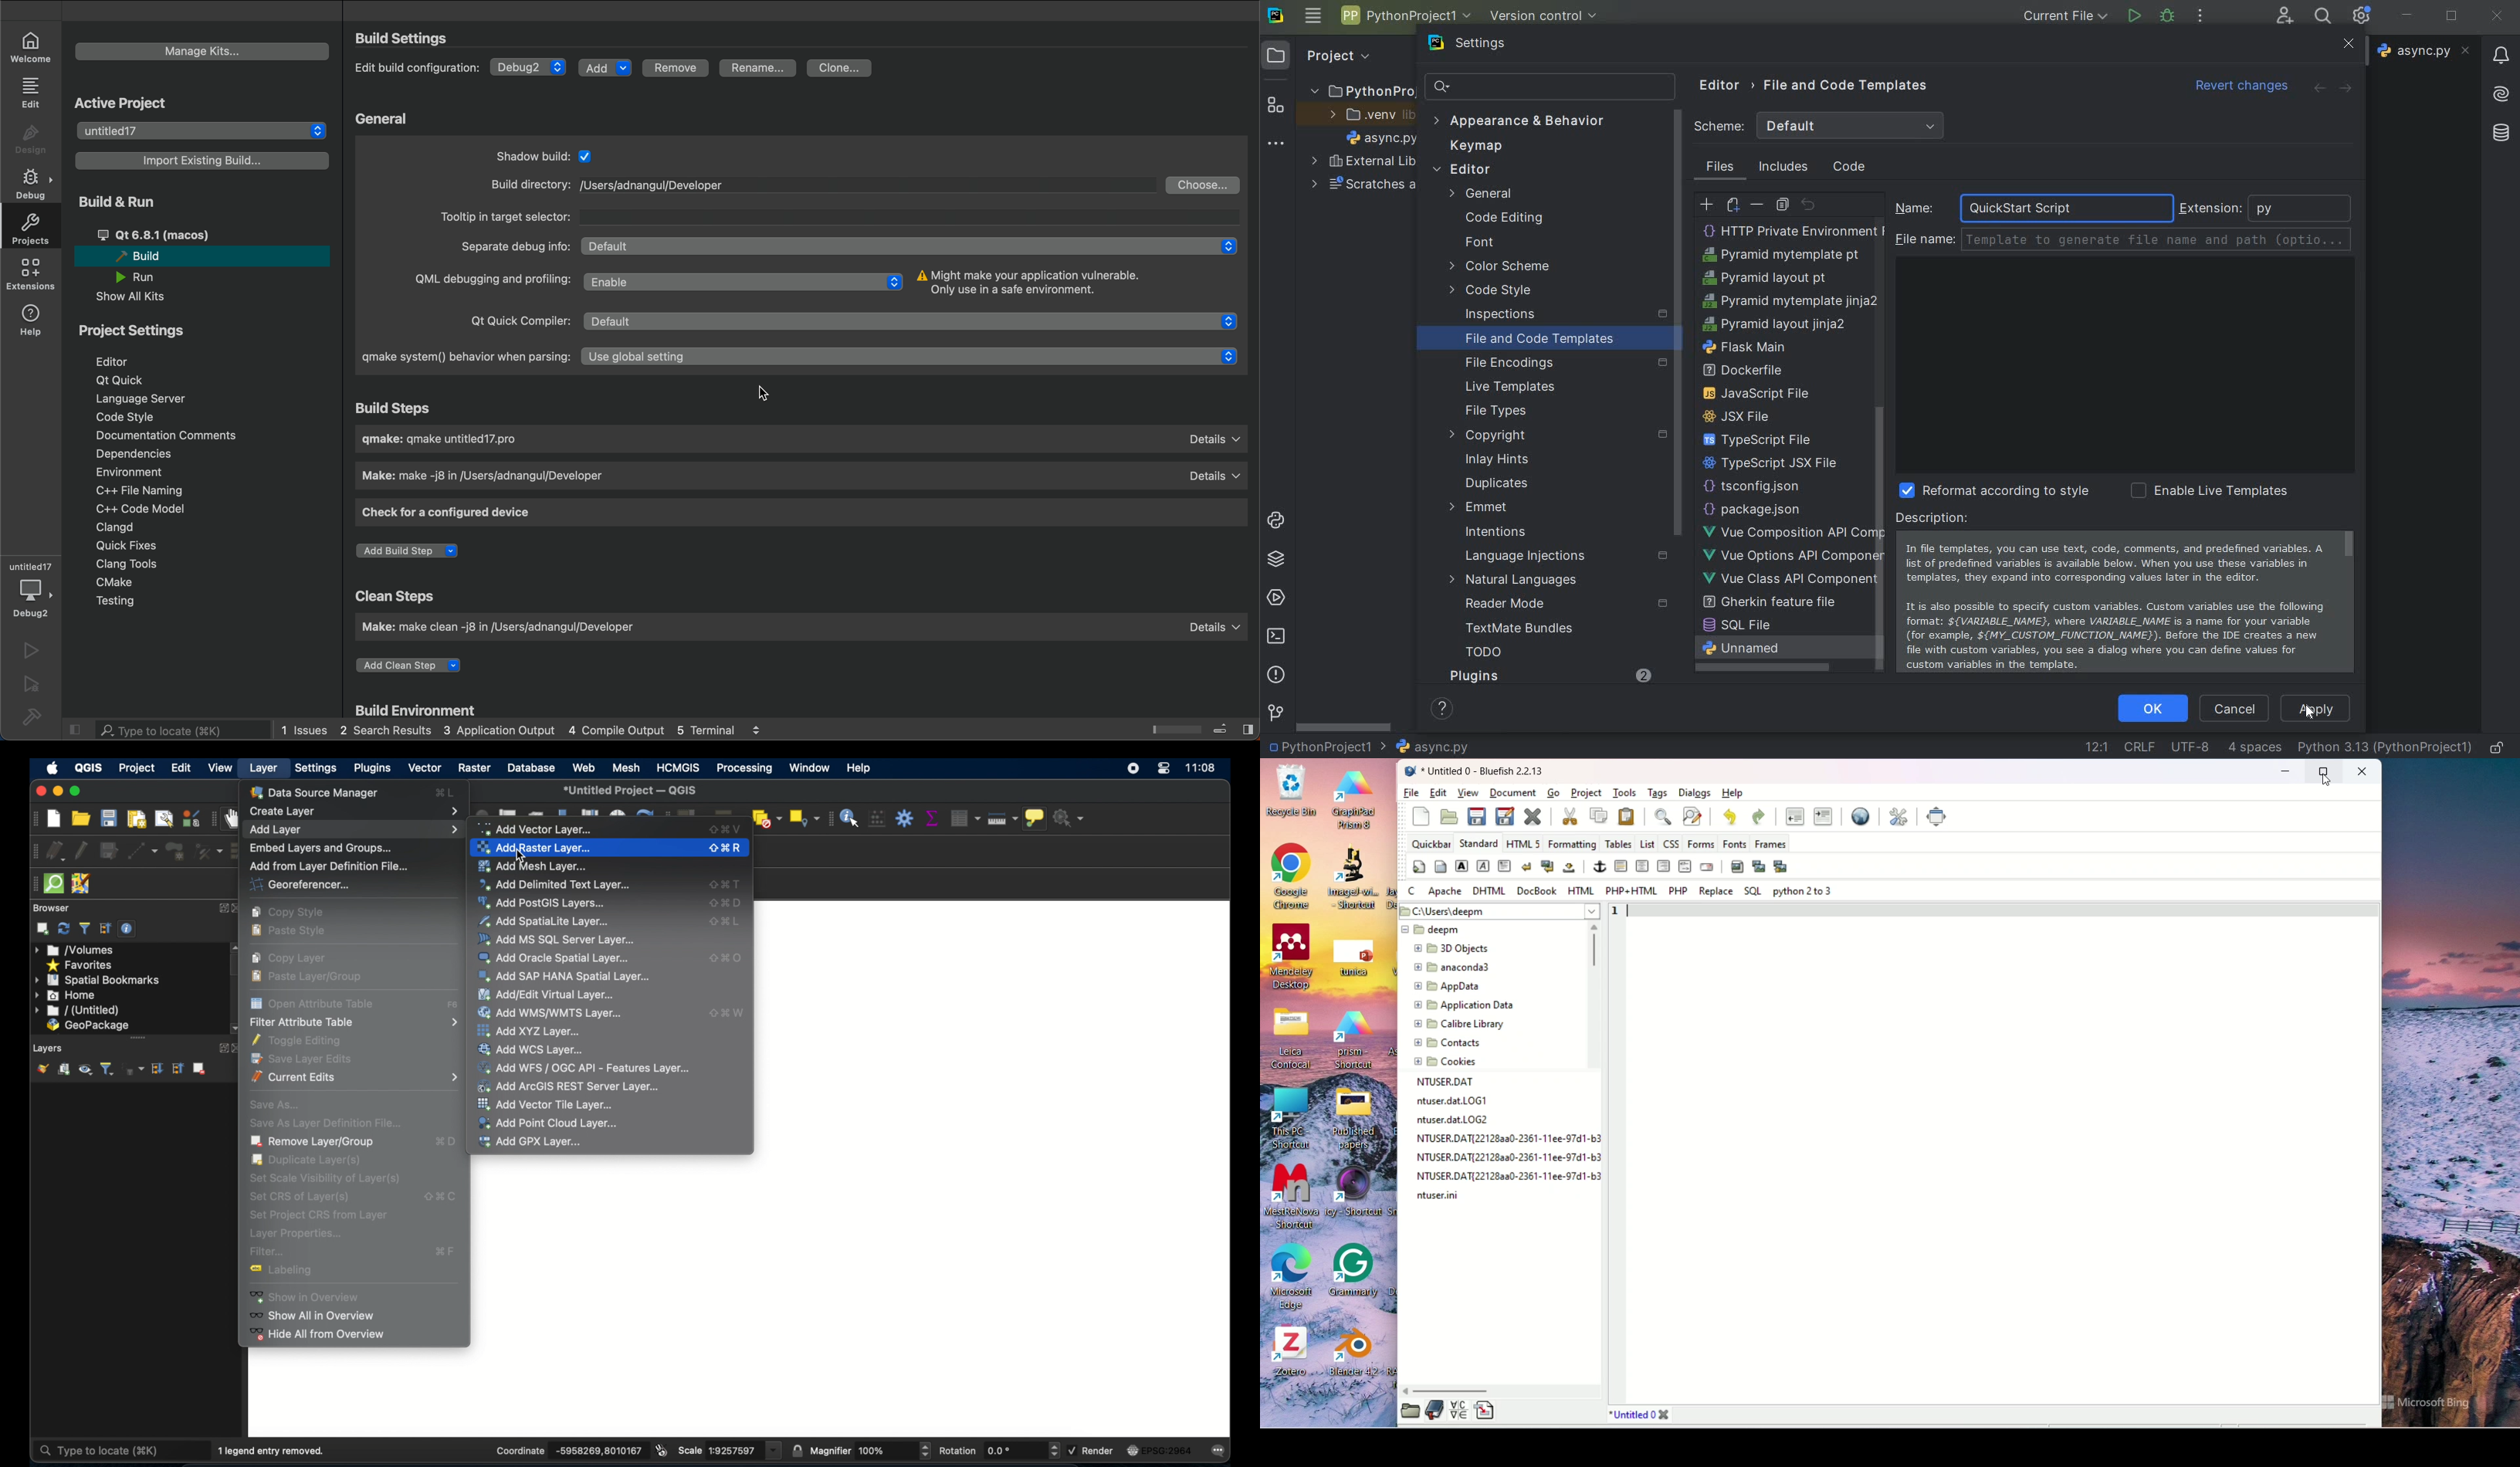 This screenshot has height=1484, width=2520. Describe the element at coordinates (1231, 728) in the screenshot. I see `toggle sidebar` at that location.